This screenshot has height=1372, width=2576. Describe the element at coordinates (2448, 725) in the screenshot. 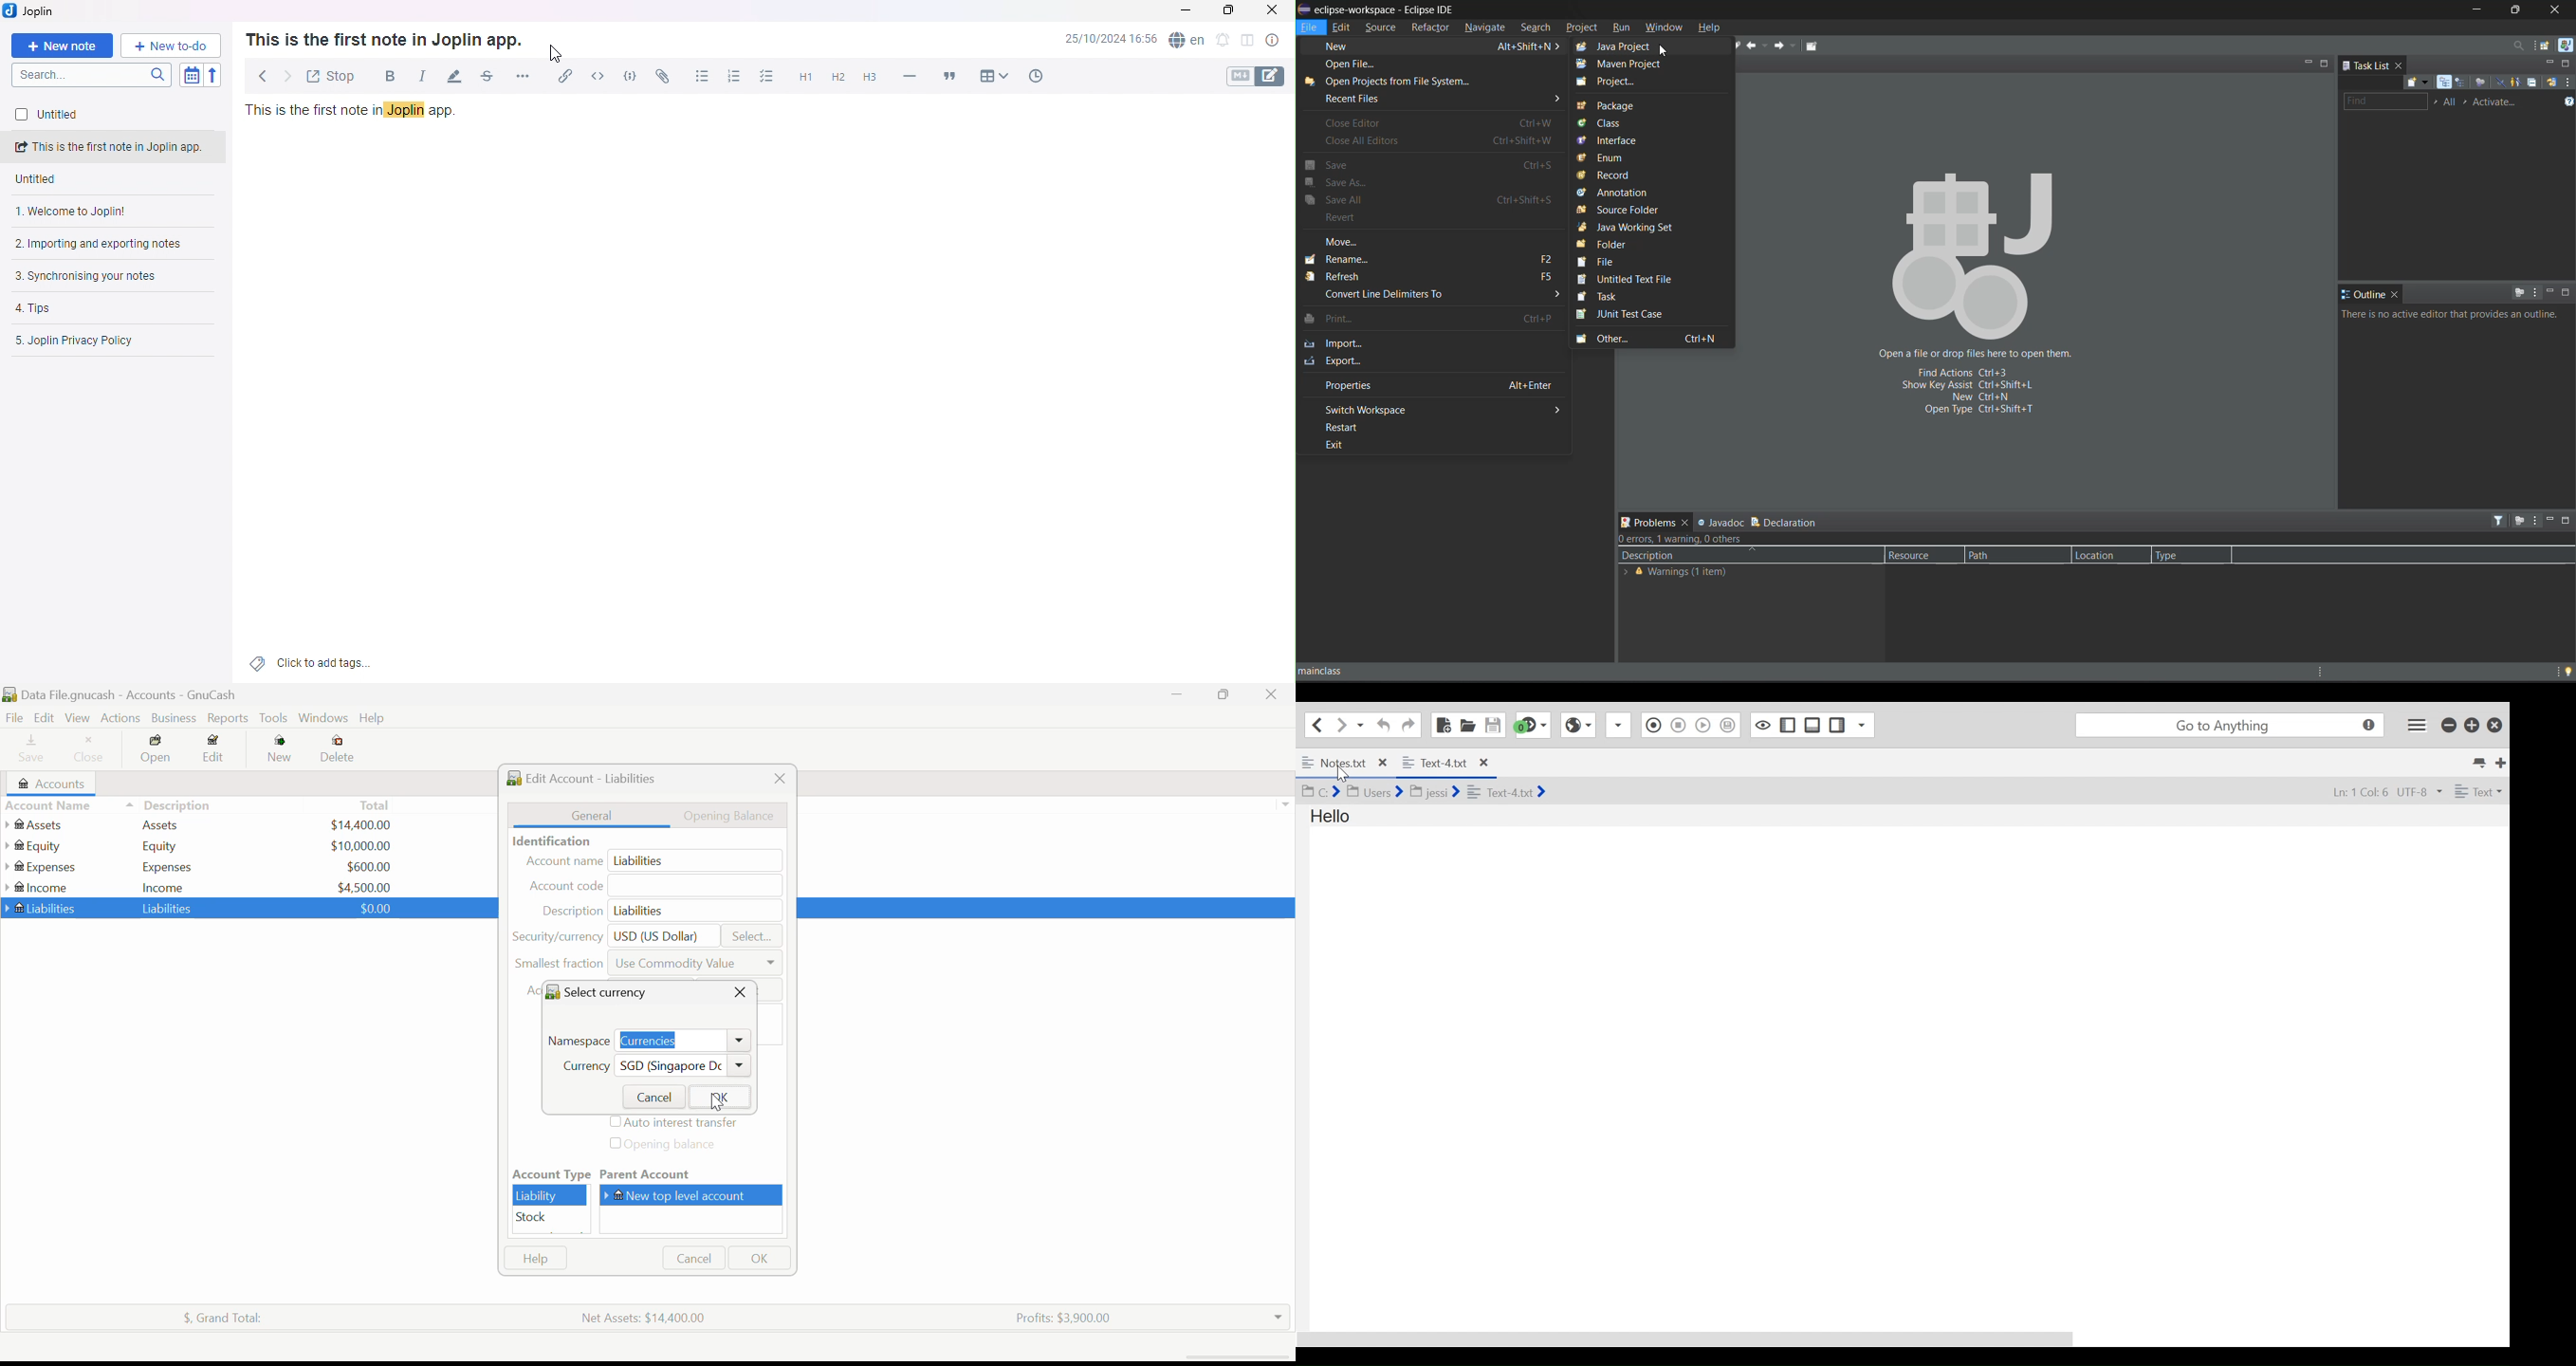

I see `minimize` at that location.